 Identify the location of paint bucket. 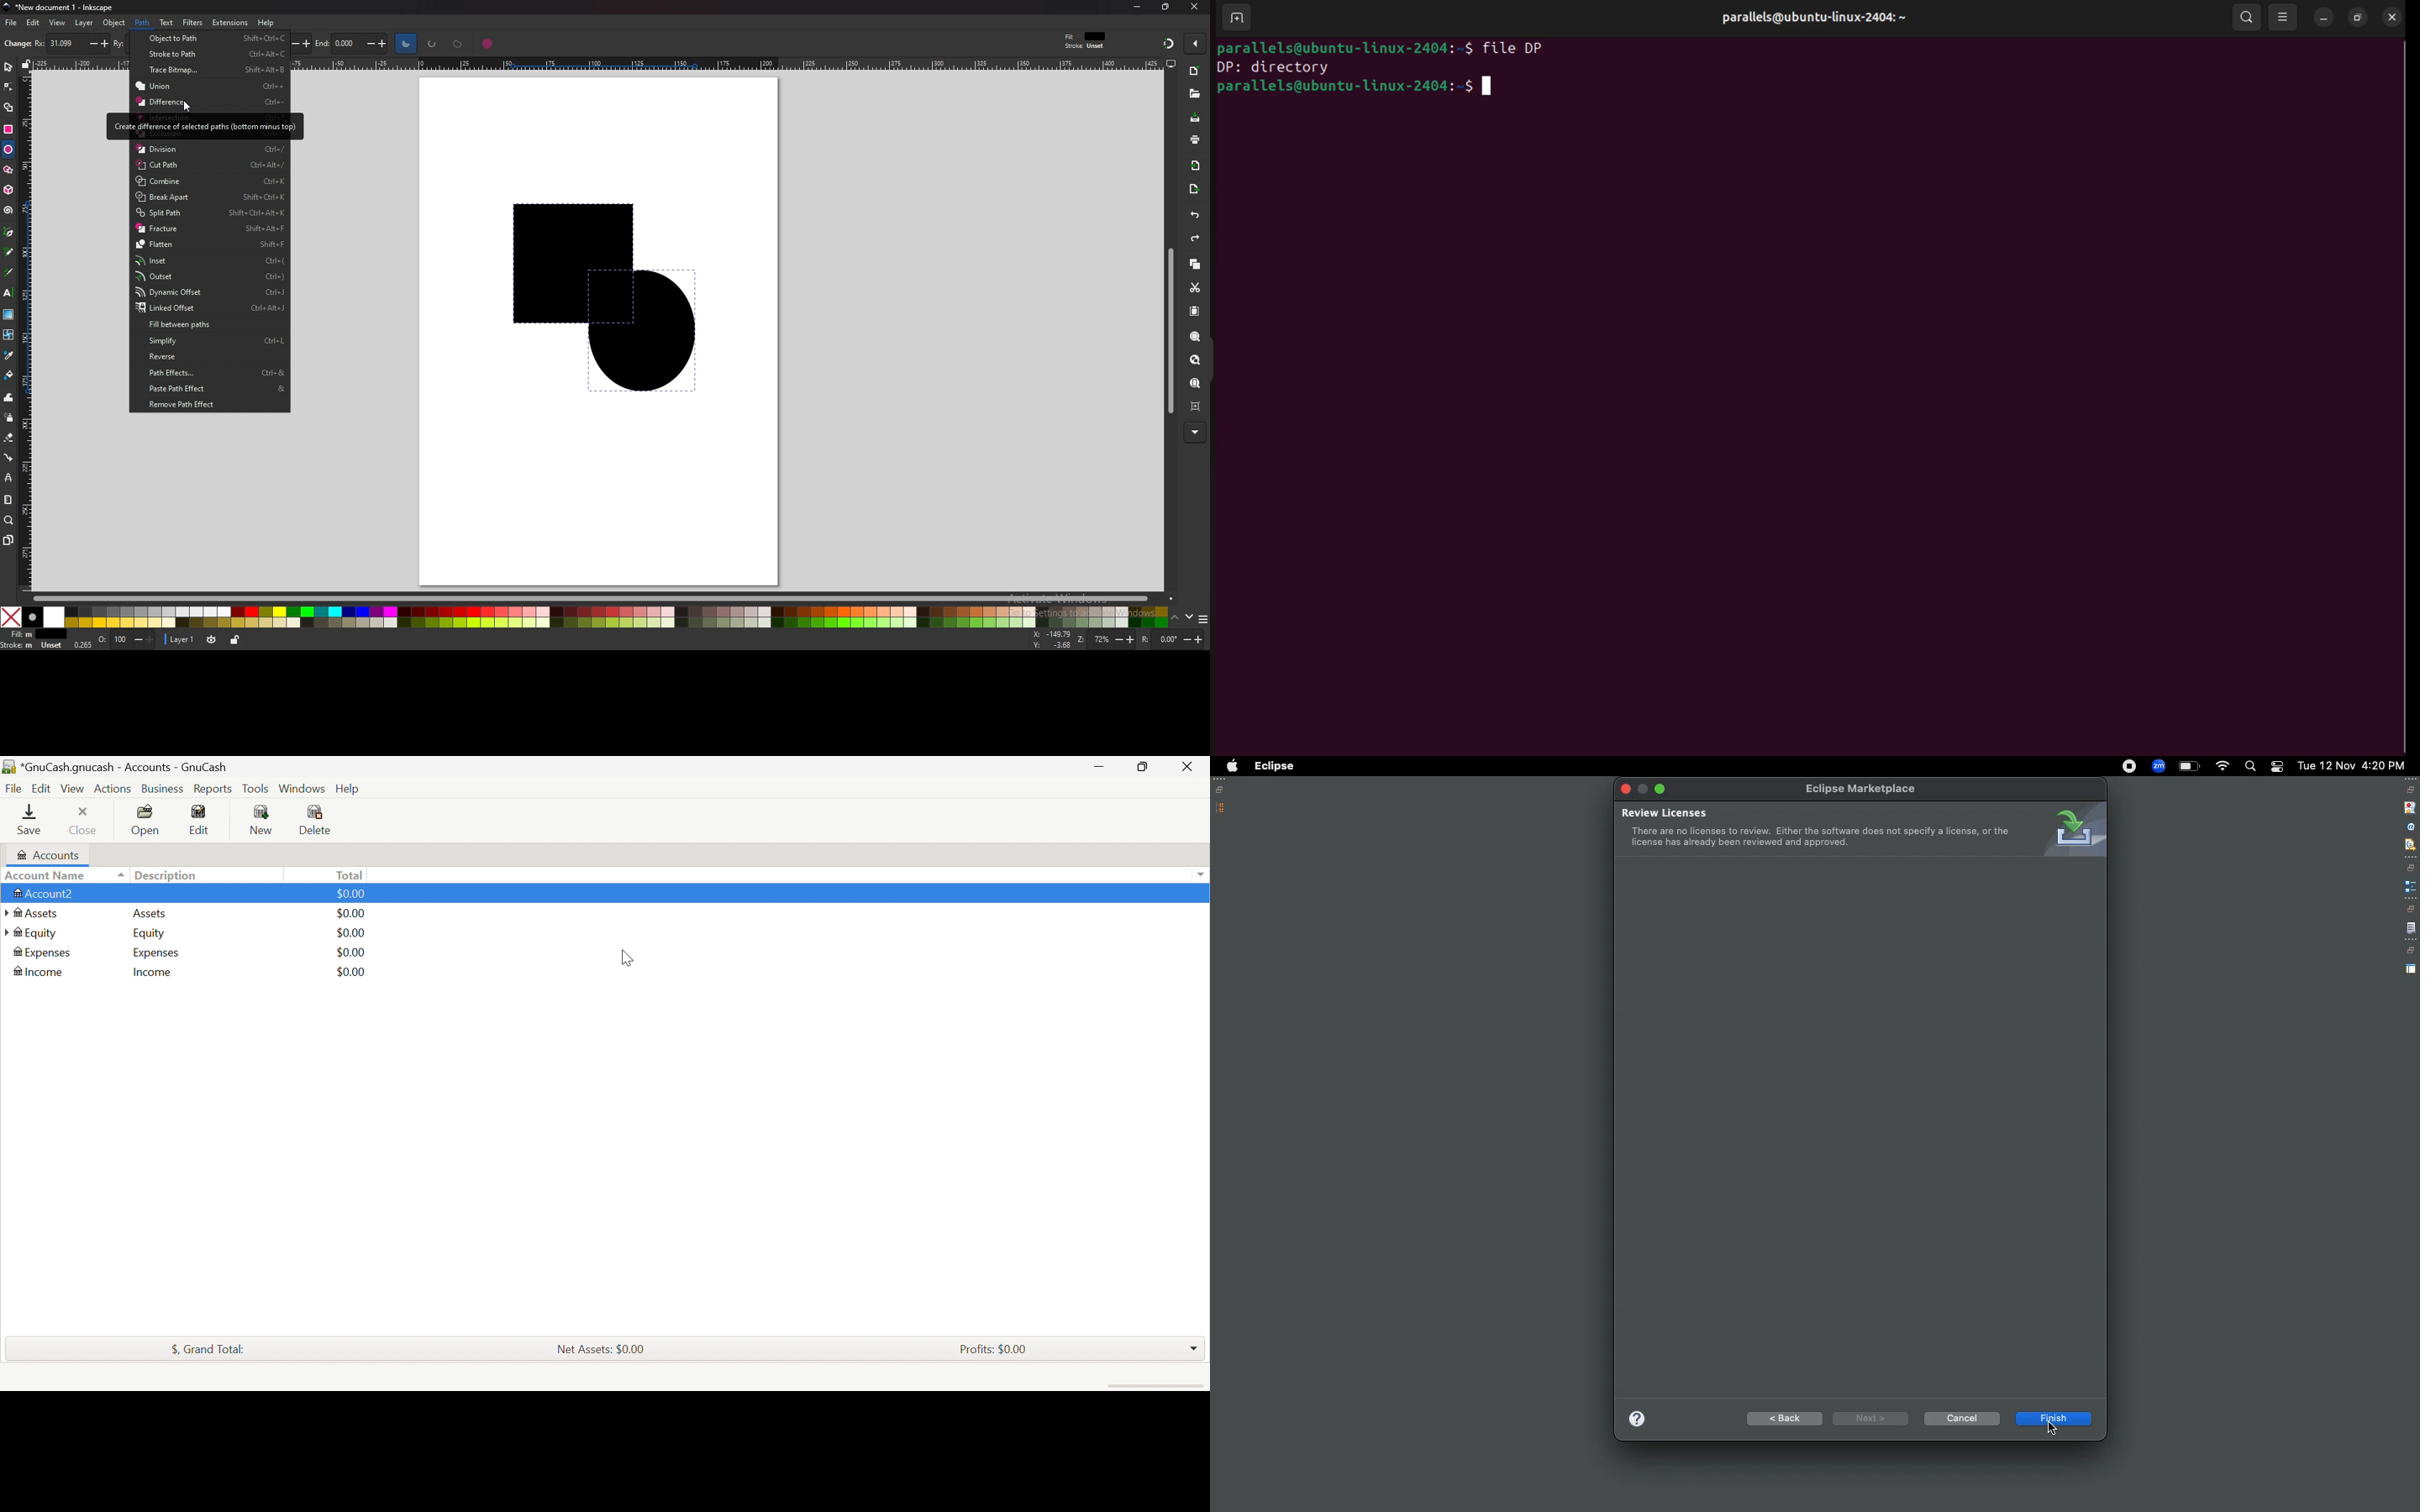
(9, 375).